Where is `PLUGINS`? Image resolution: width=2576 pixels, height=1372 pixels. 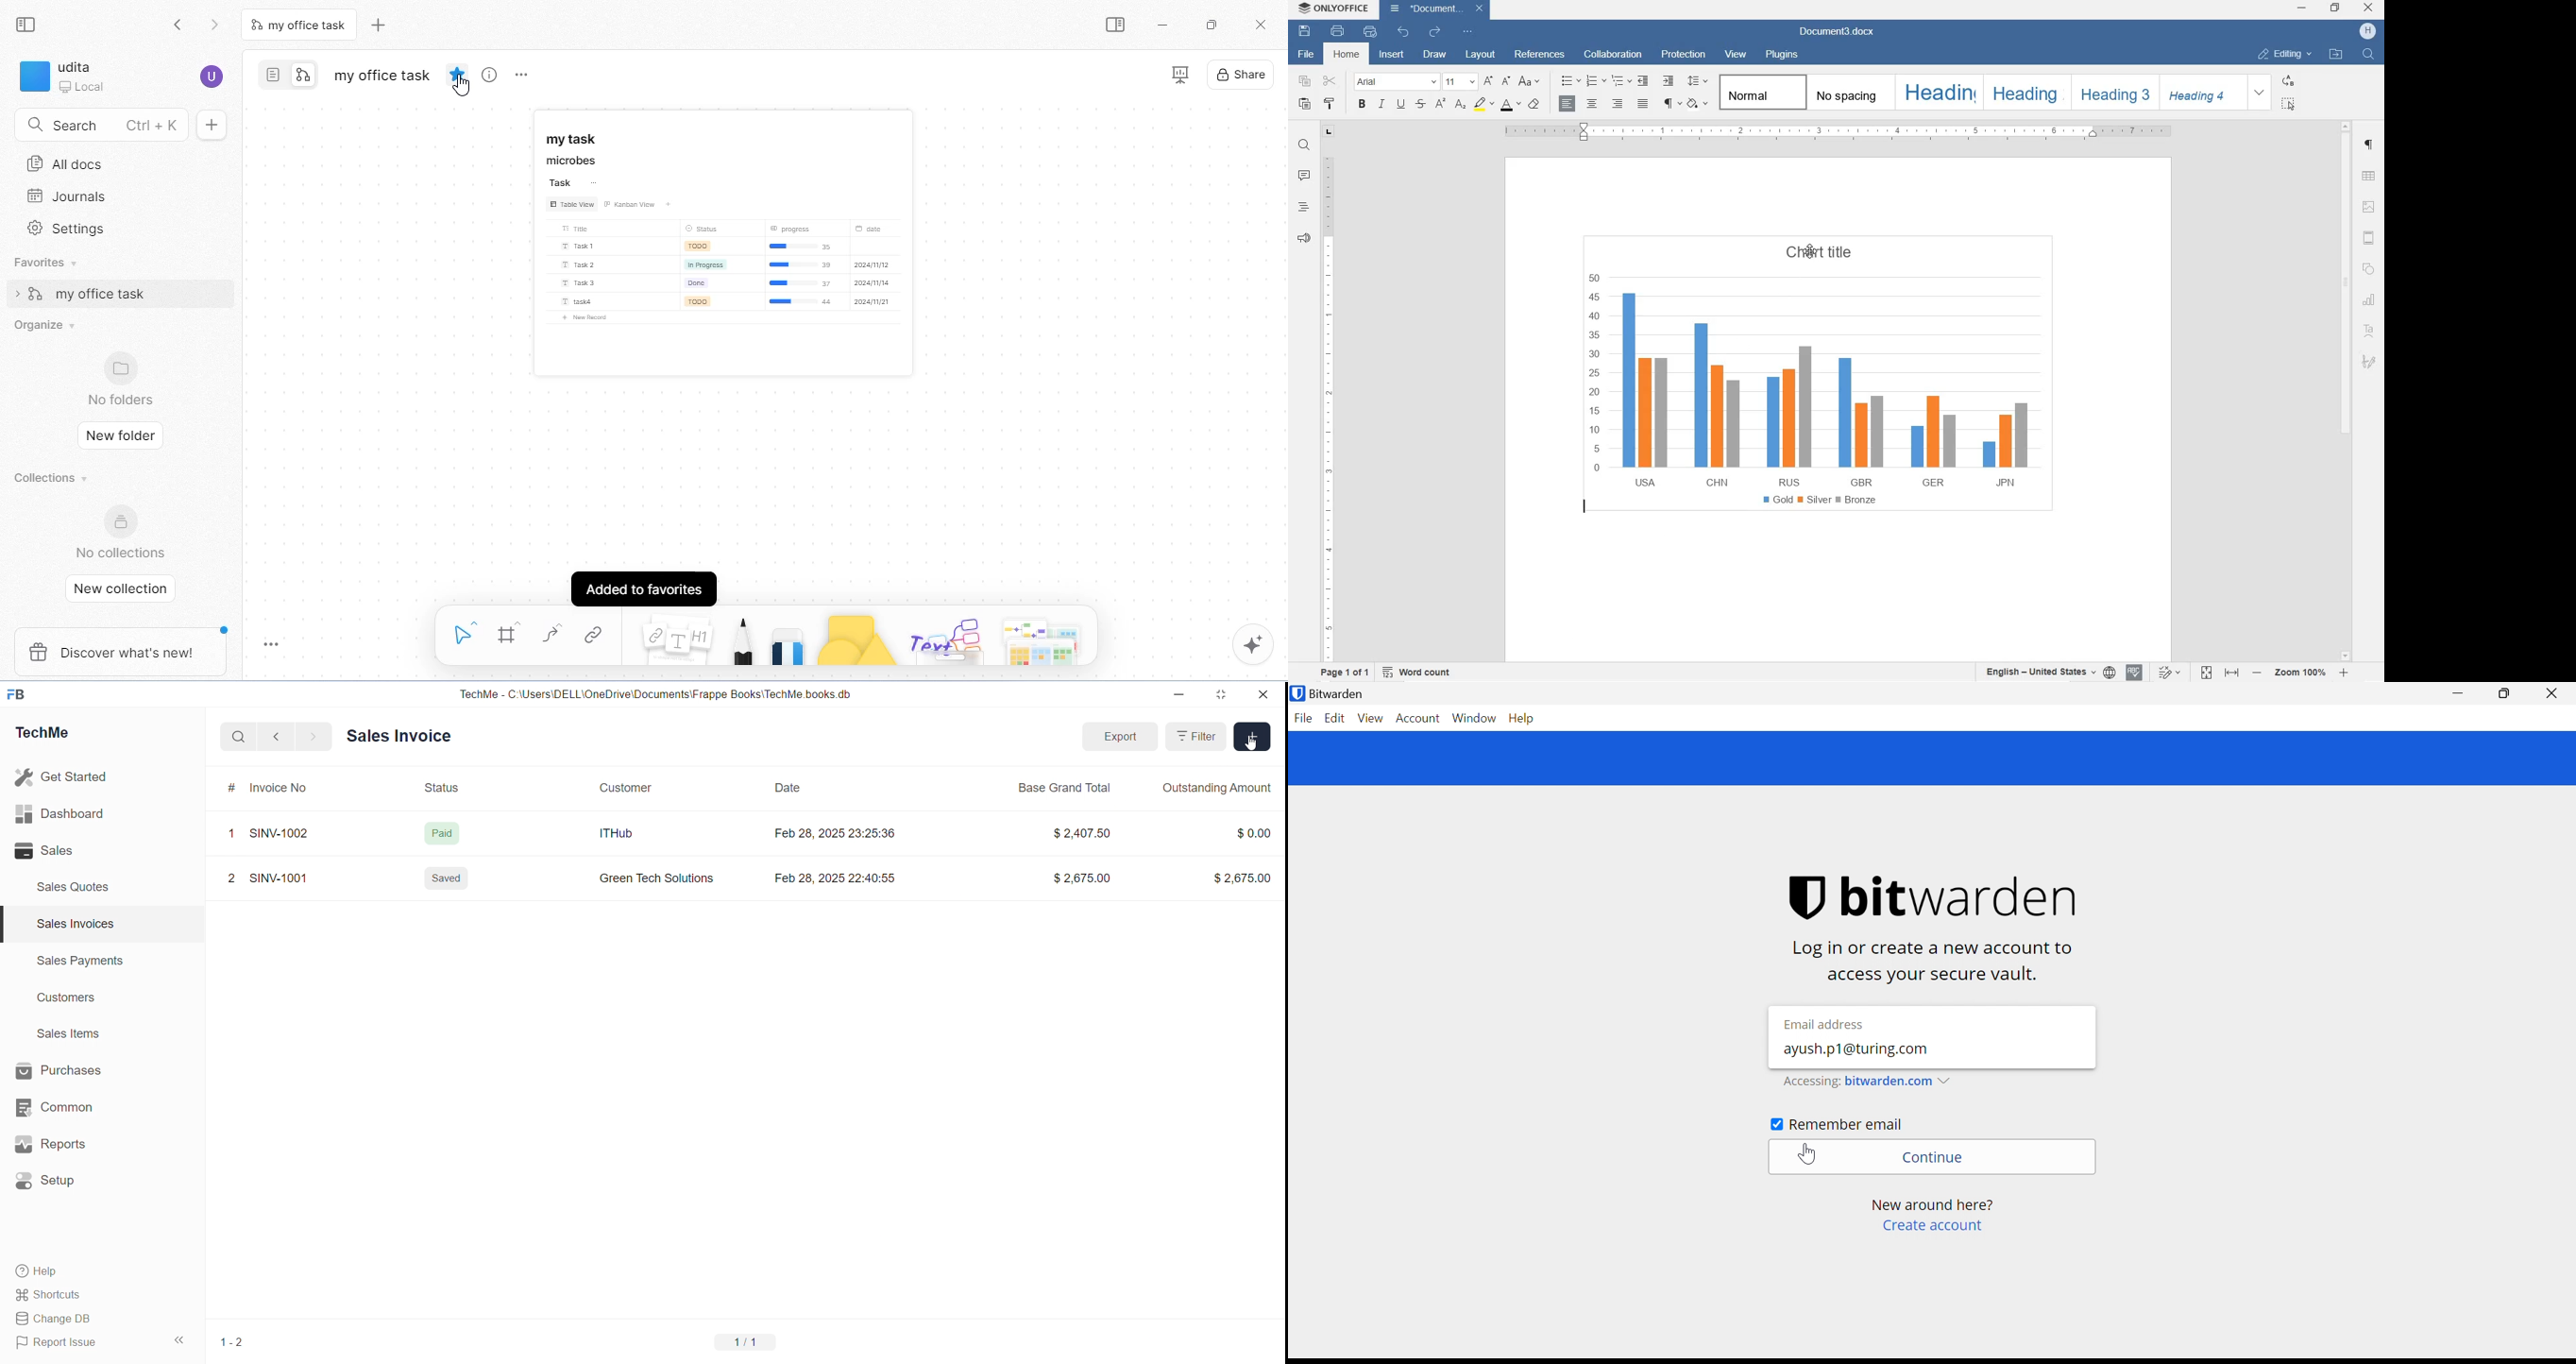 PLUGINS is located at coordinates (1781, 55).